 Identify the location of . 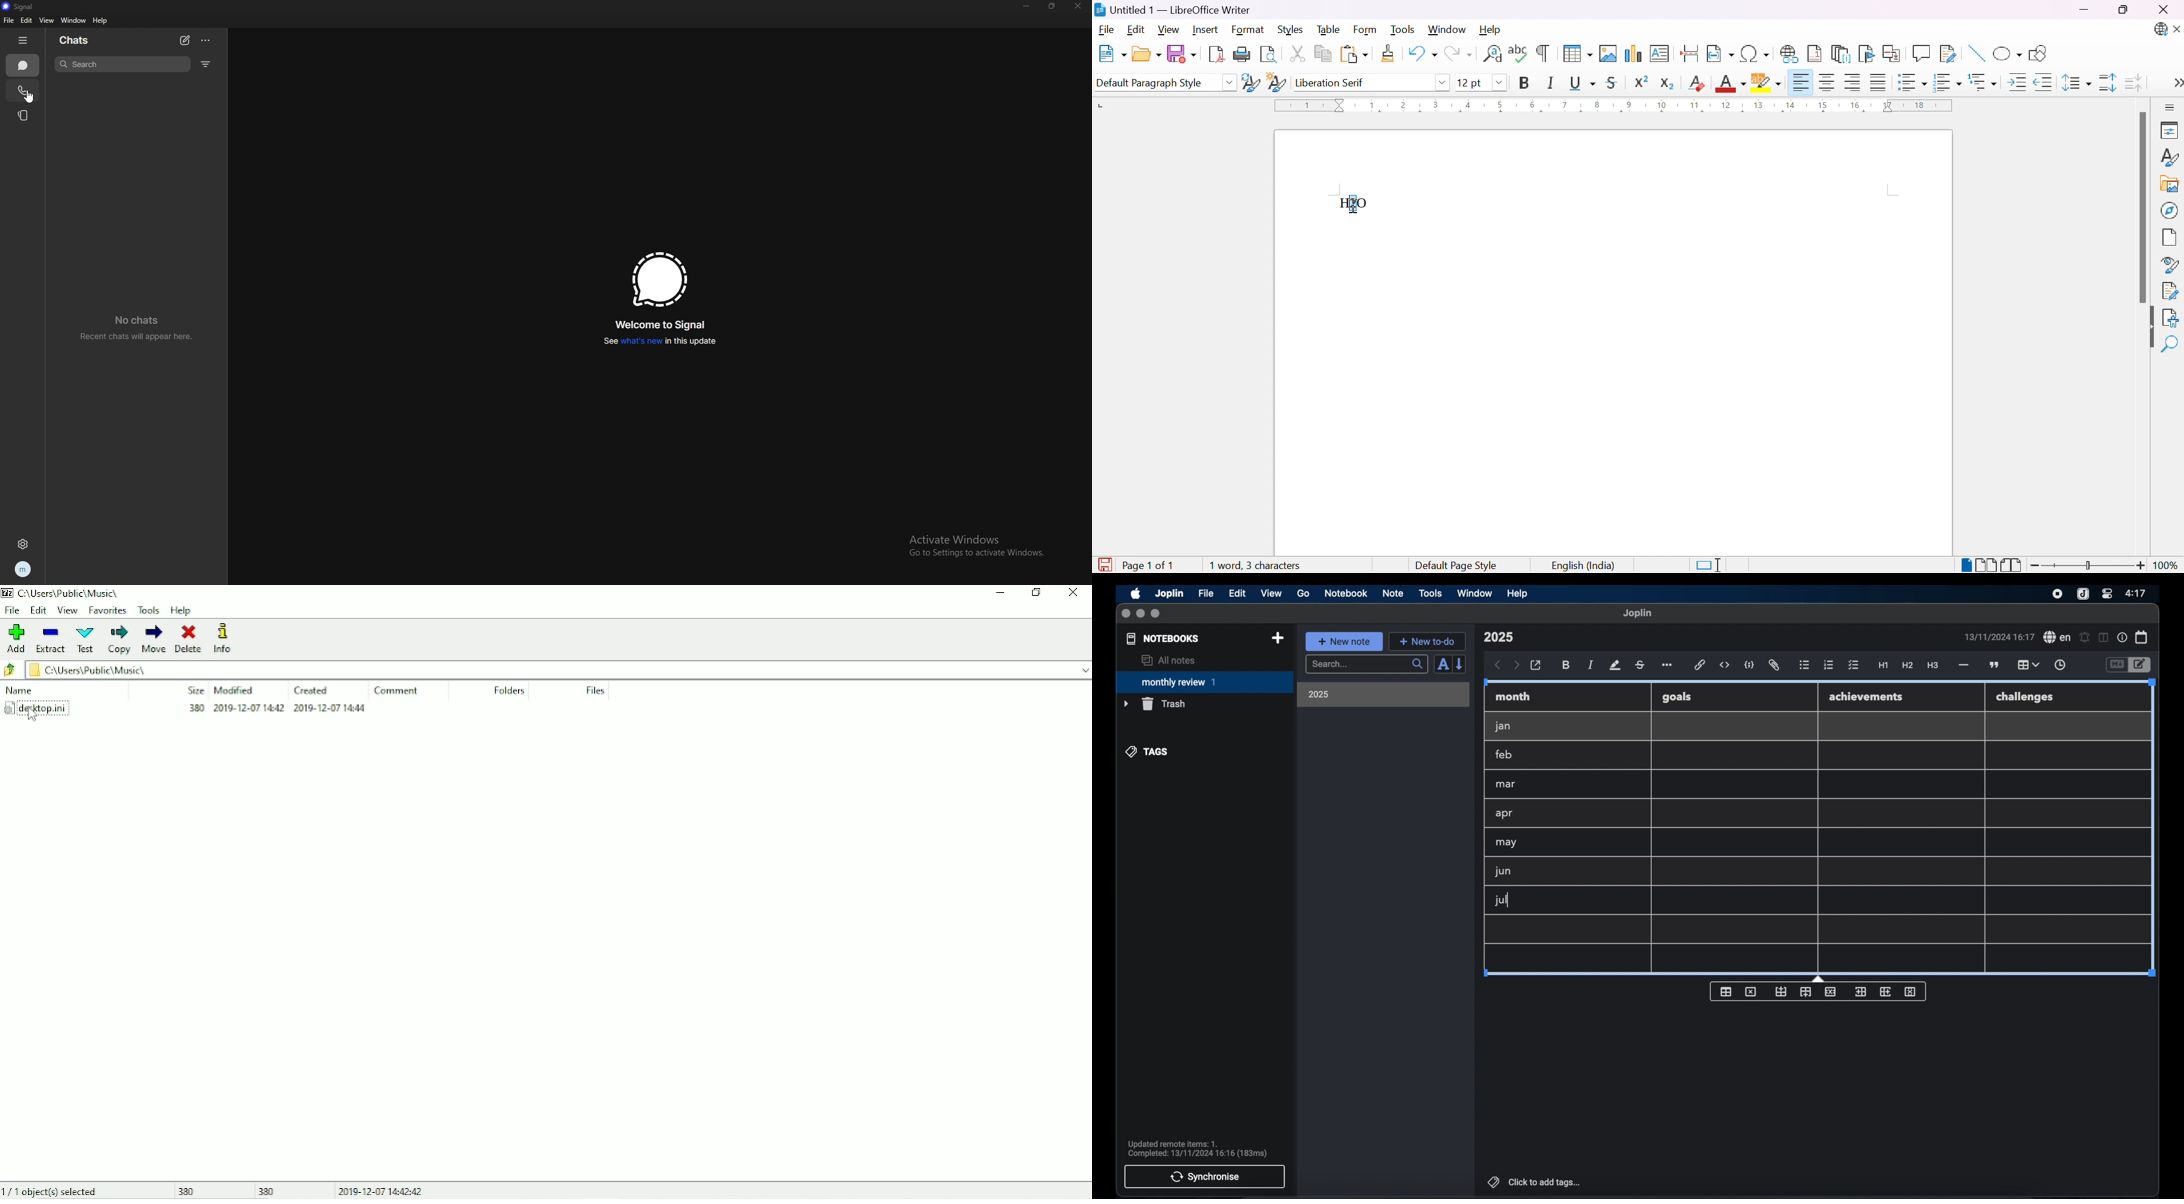
(1543, 53).